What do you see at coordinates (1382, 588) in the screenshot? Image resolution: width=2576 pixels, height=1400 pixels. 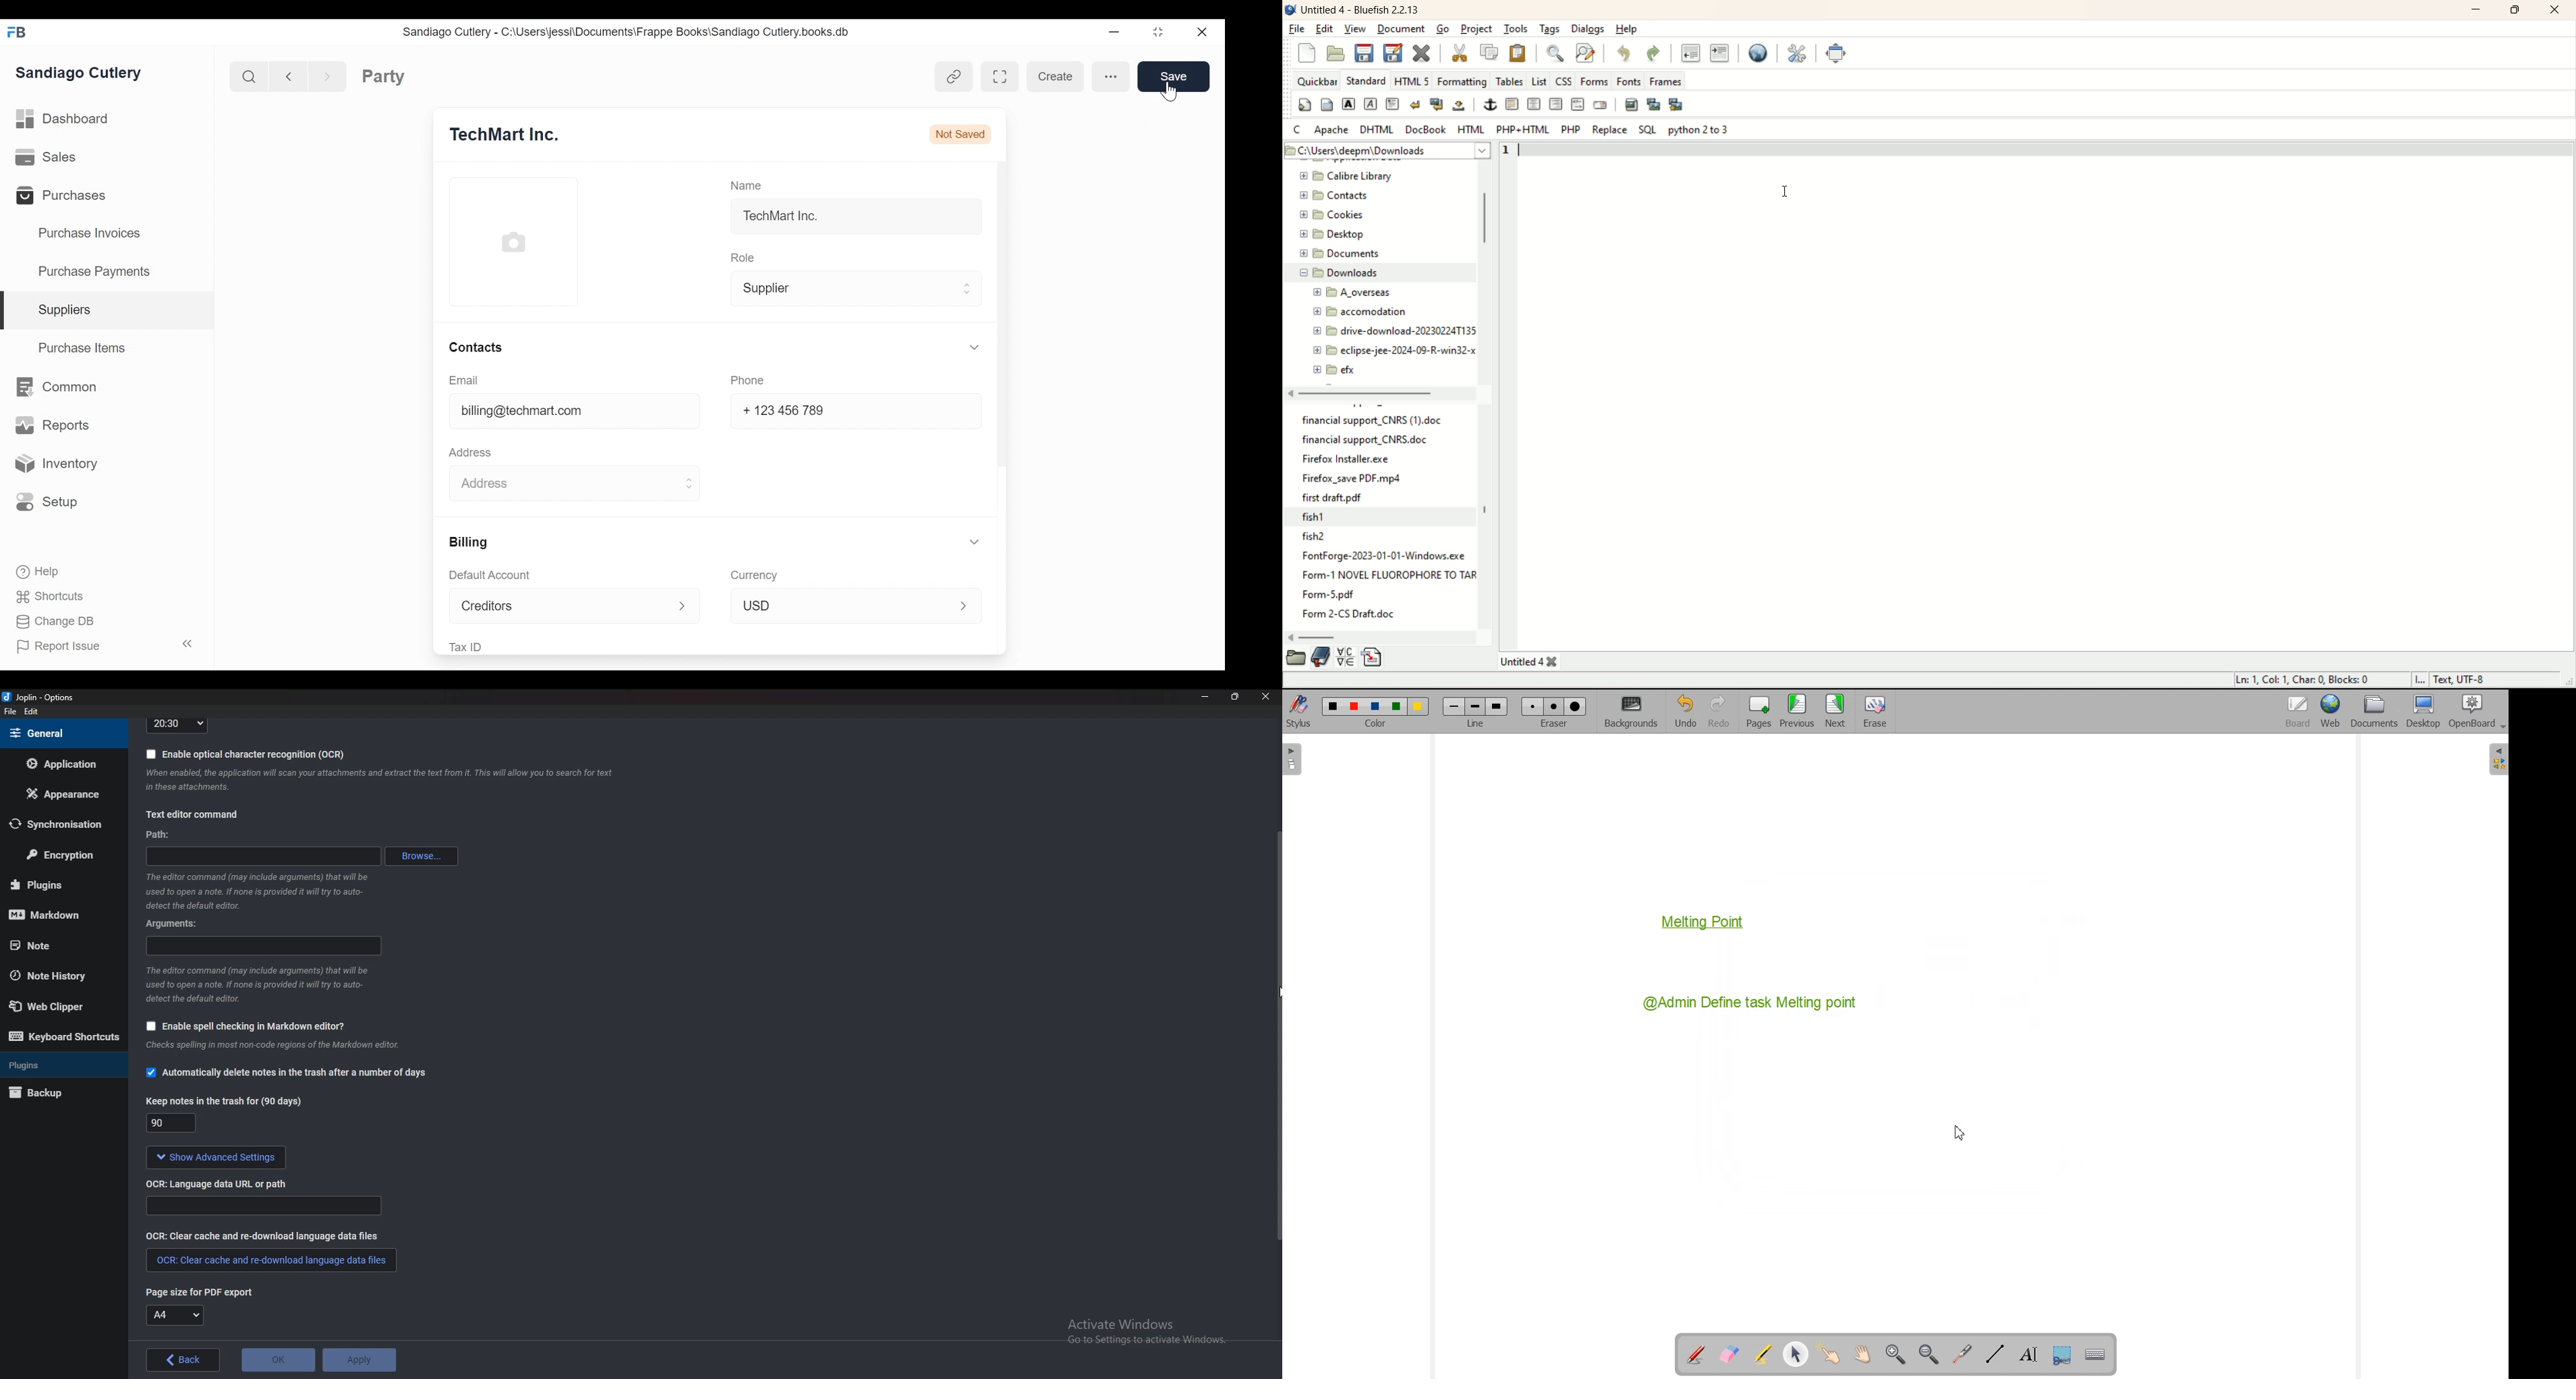 I see `text` at bounding box center [1382, 588].